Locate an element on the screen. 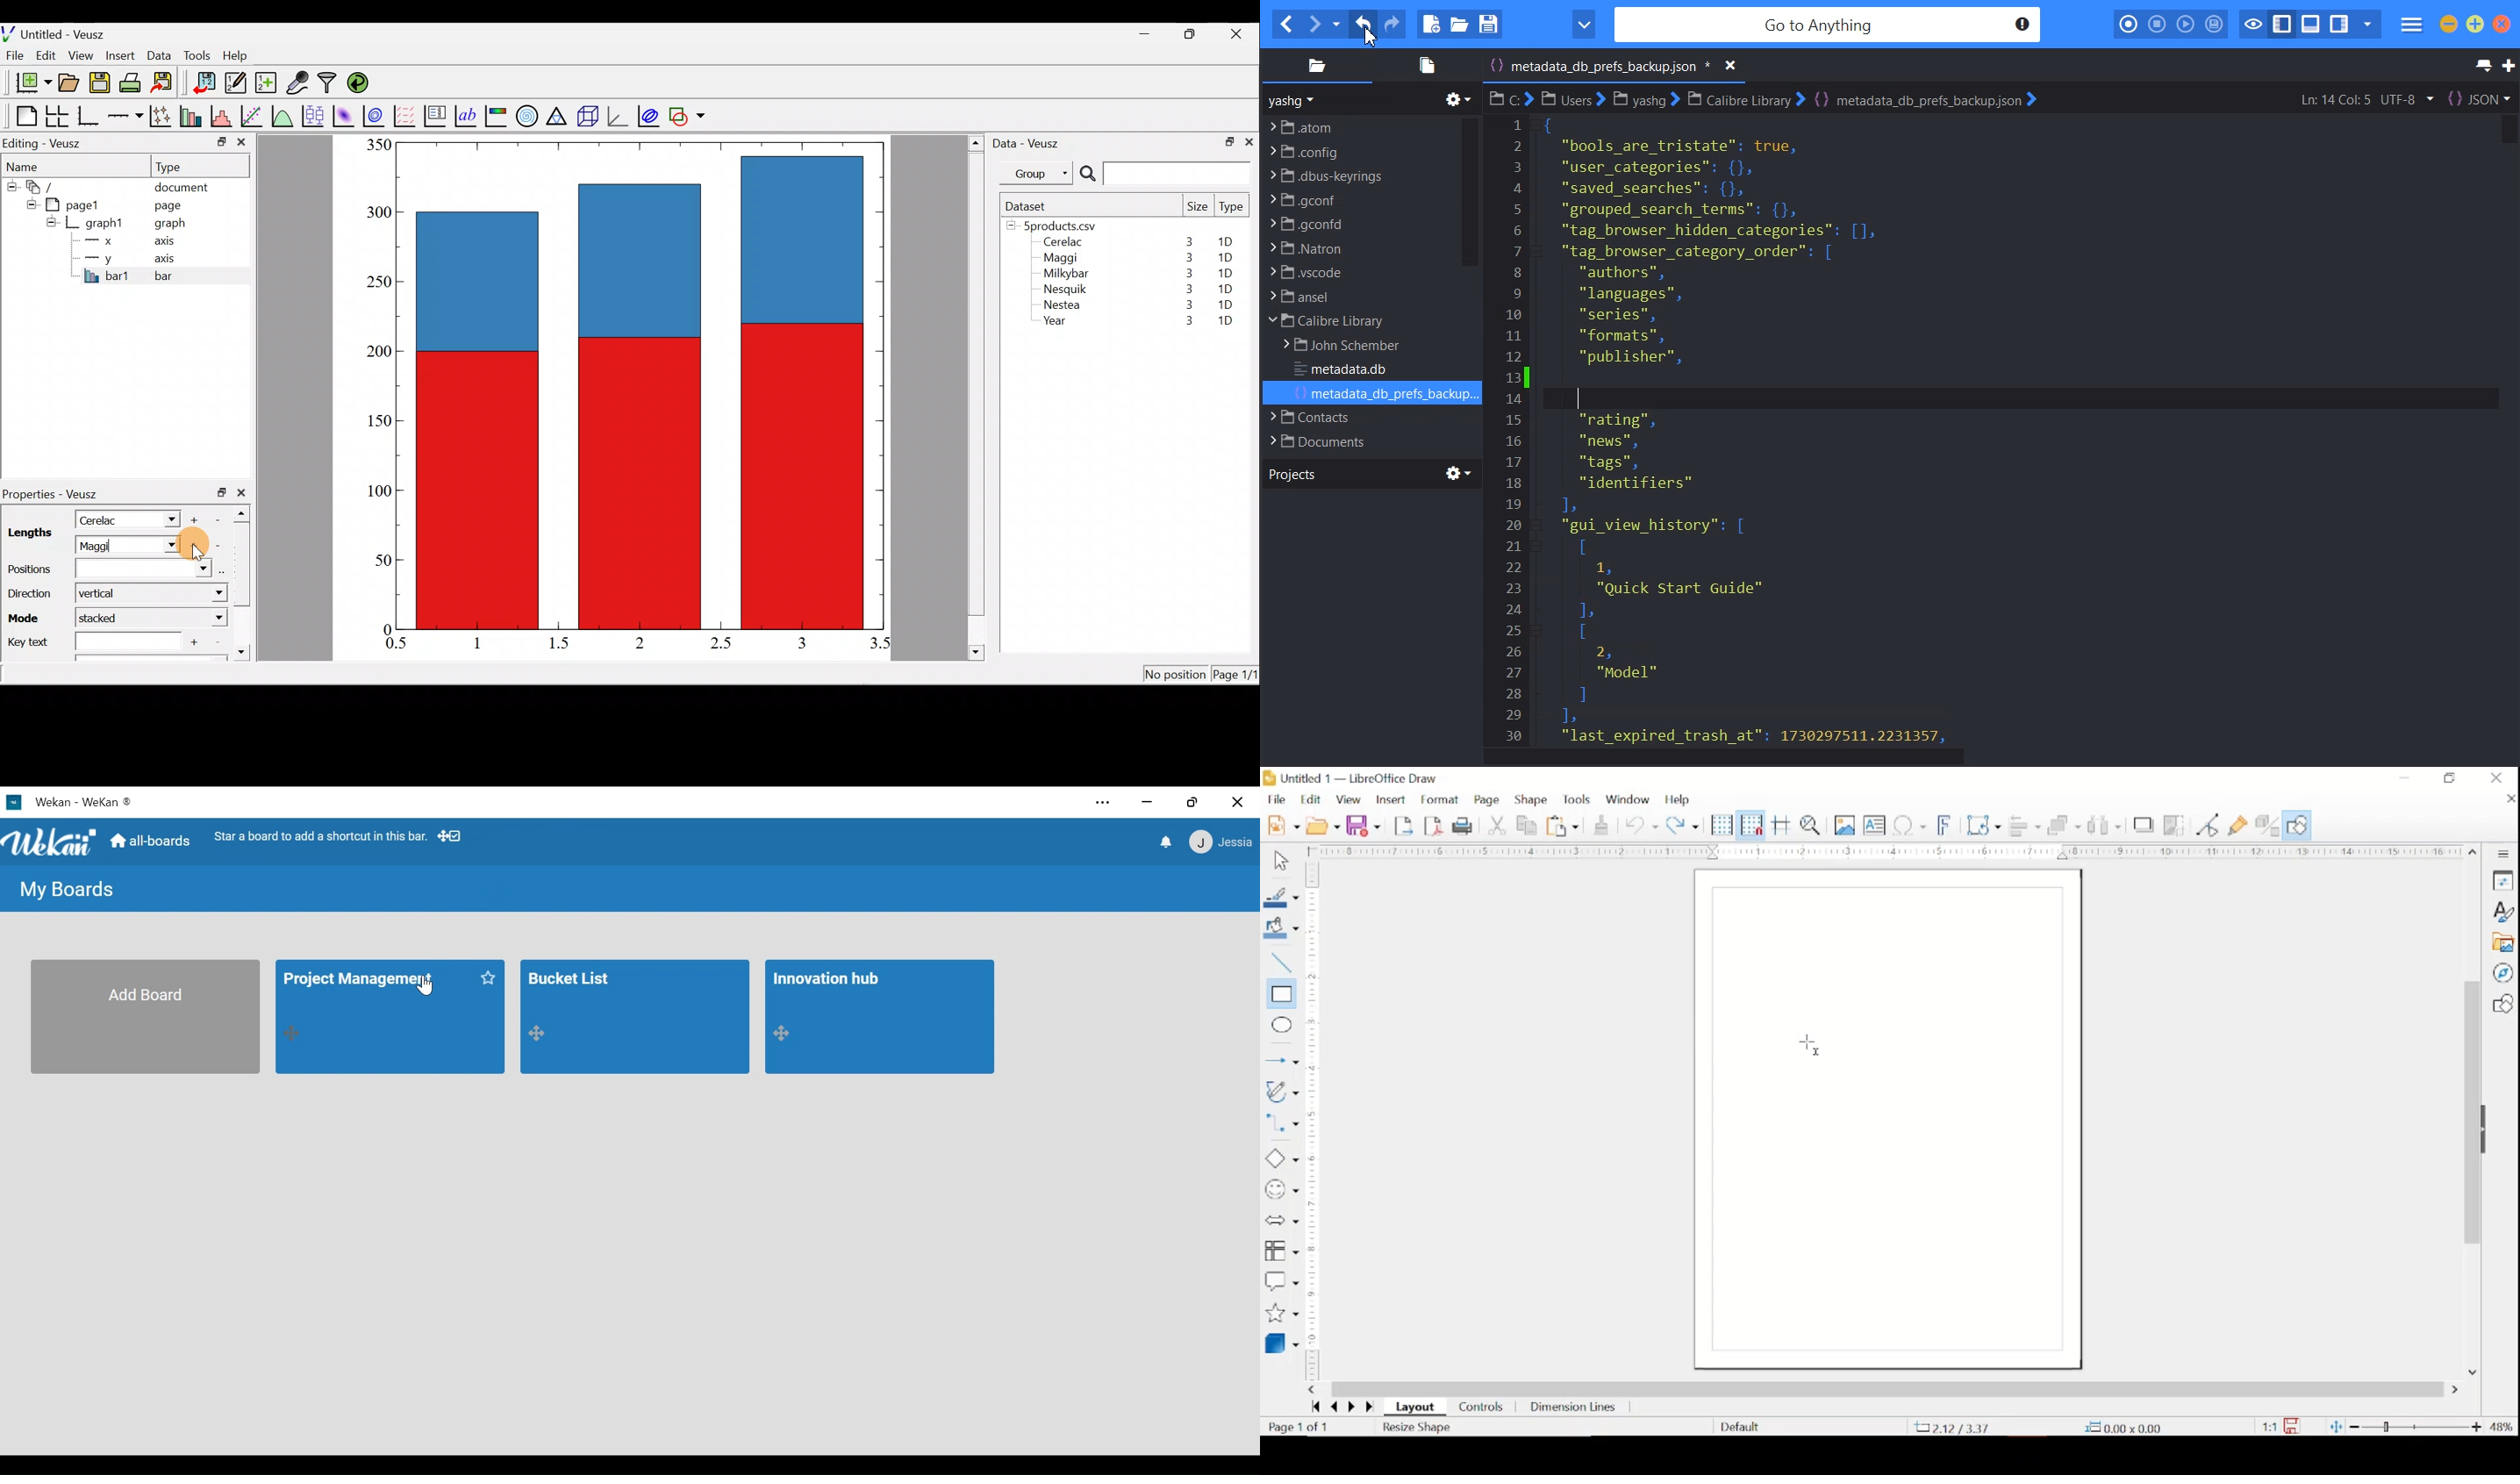  export is located at coordinates (1405, 825).